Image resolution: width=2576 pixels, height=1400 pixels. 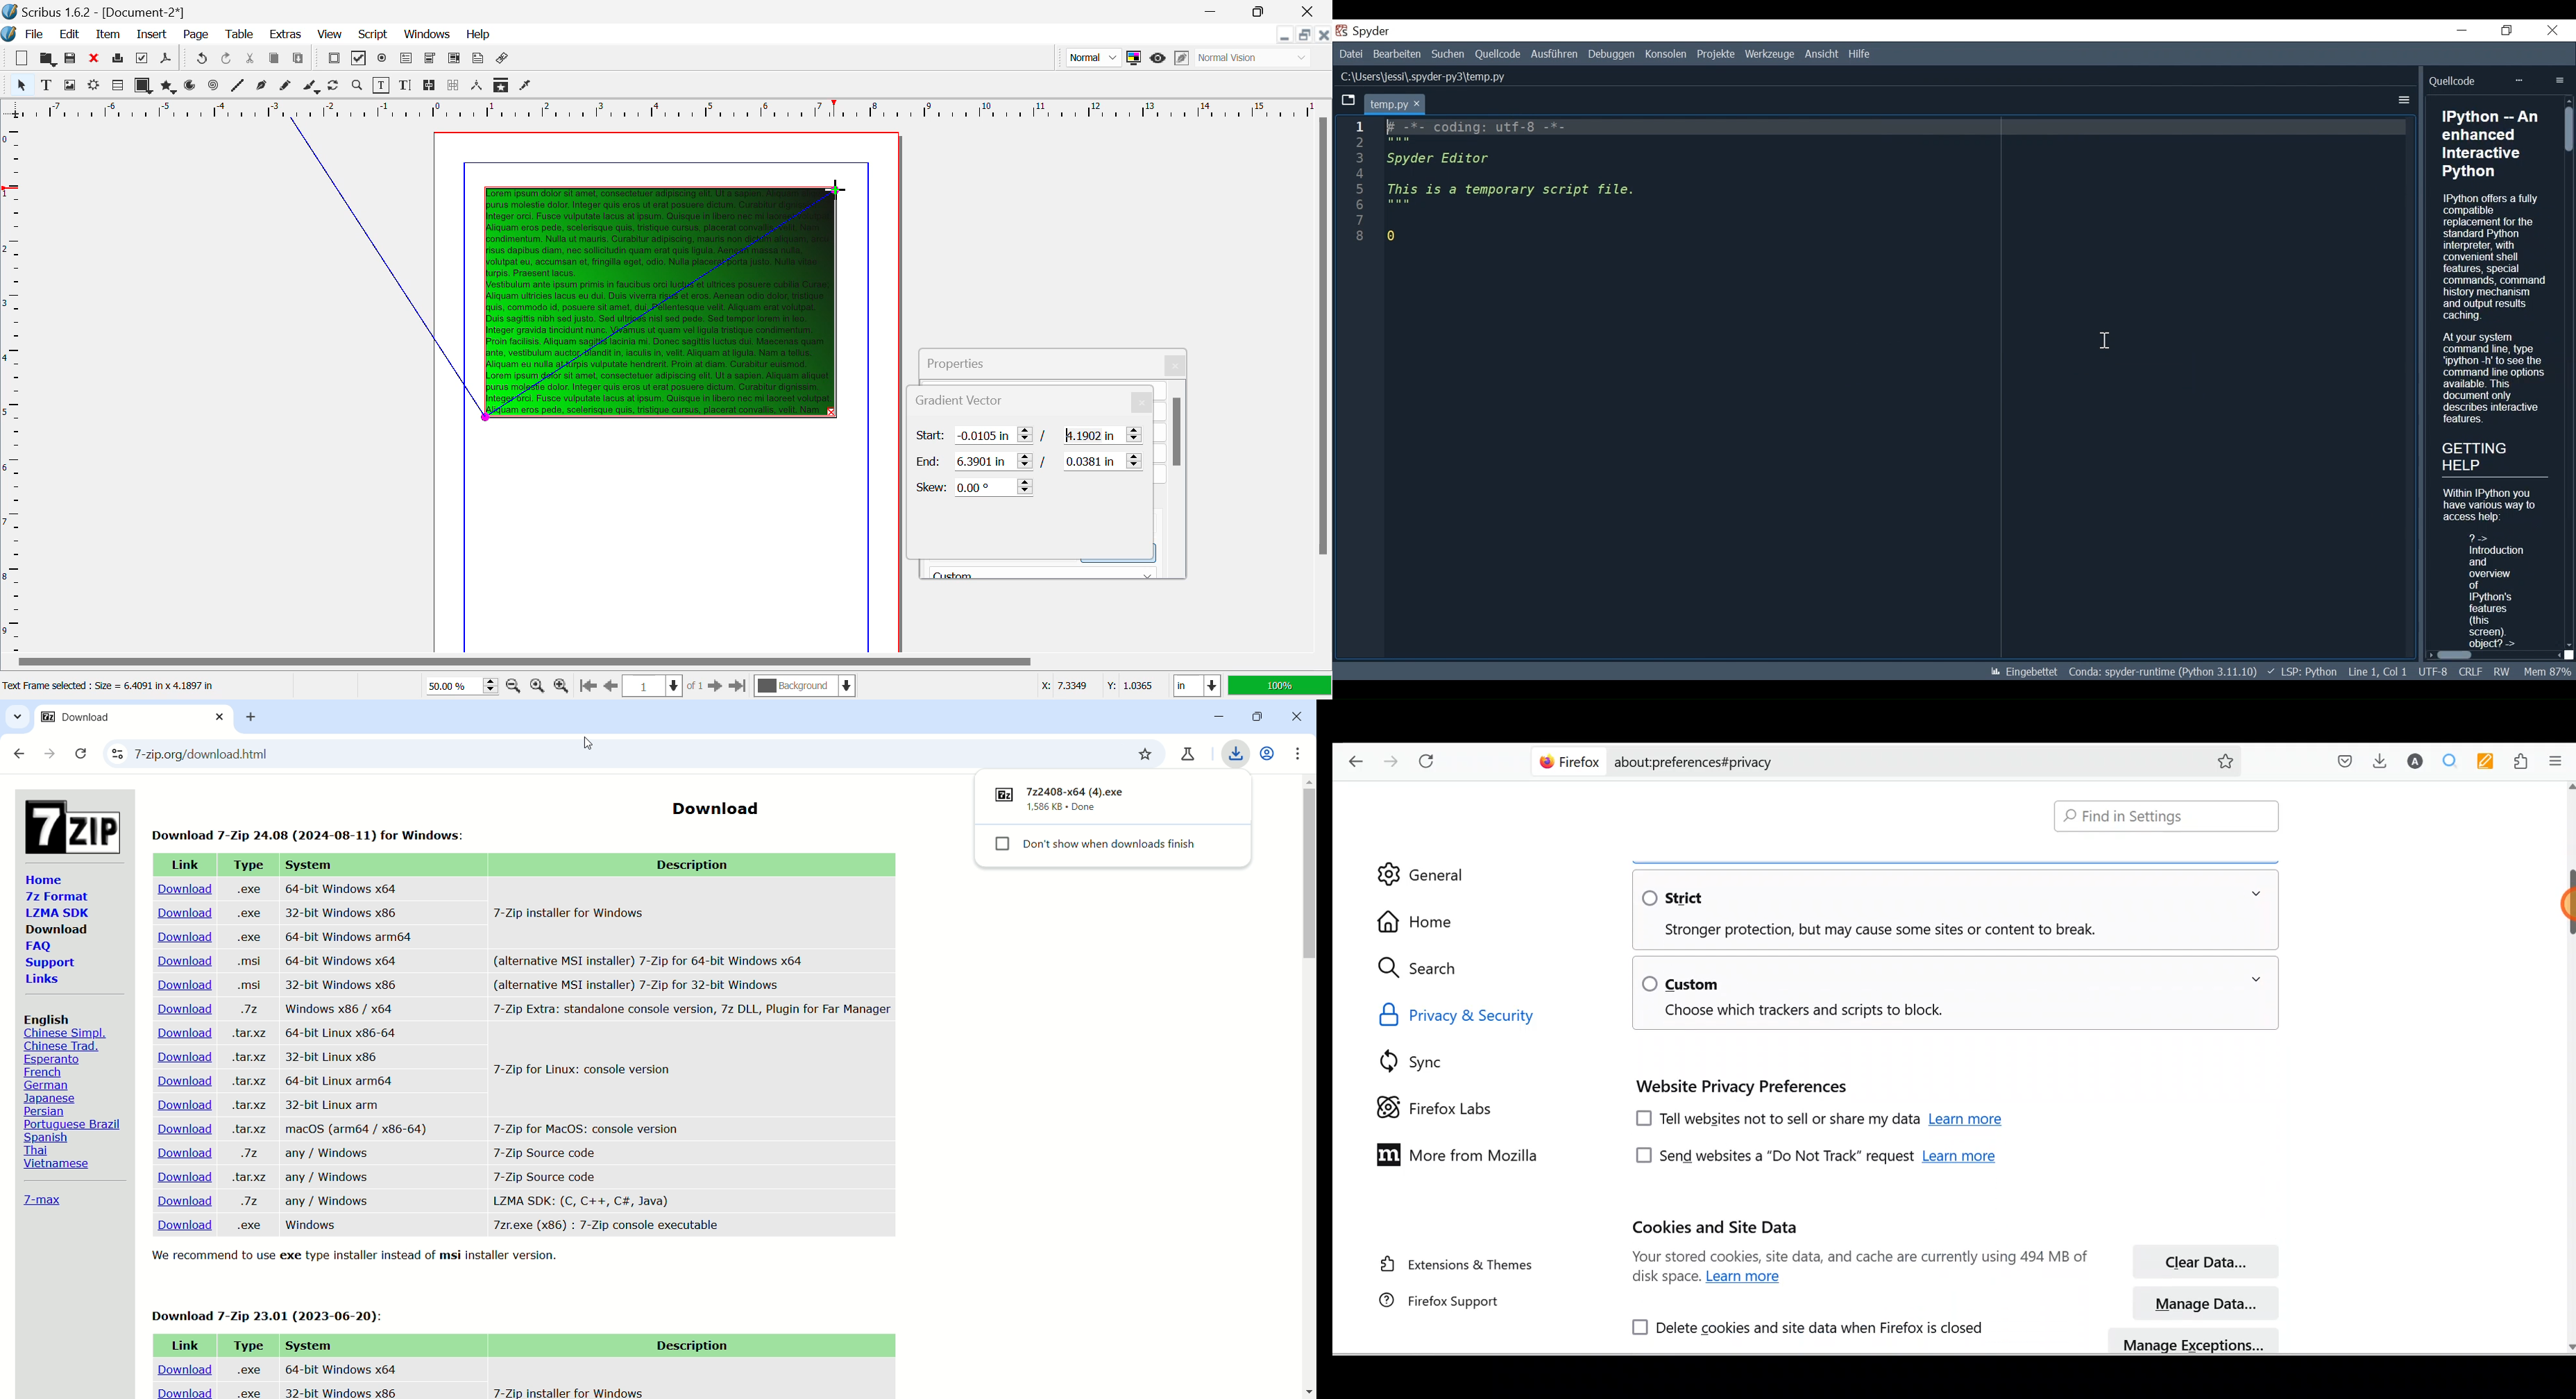 What do you see at coordinates (184, 937) in the screenshot?
I see `Download` at bounding box center [184, 937].